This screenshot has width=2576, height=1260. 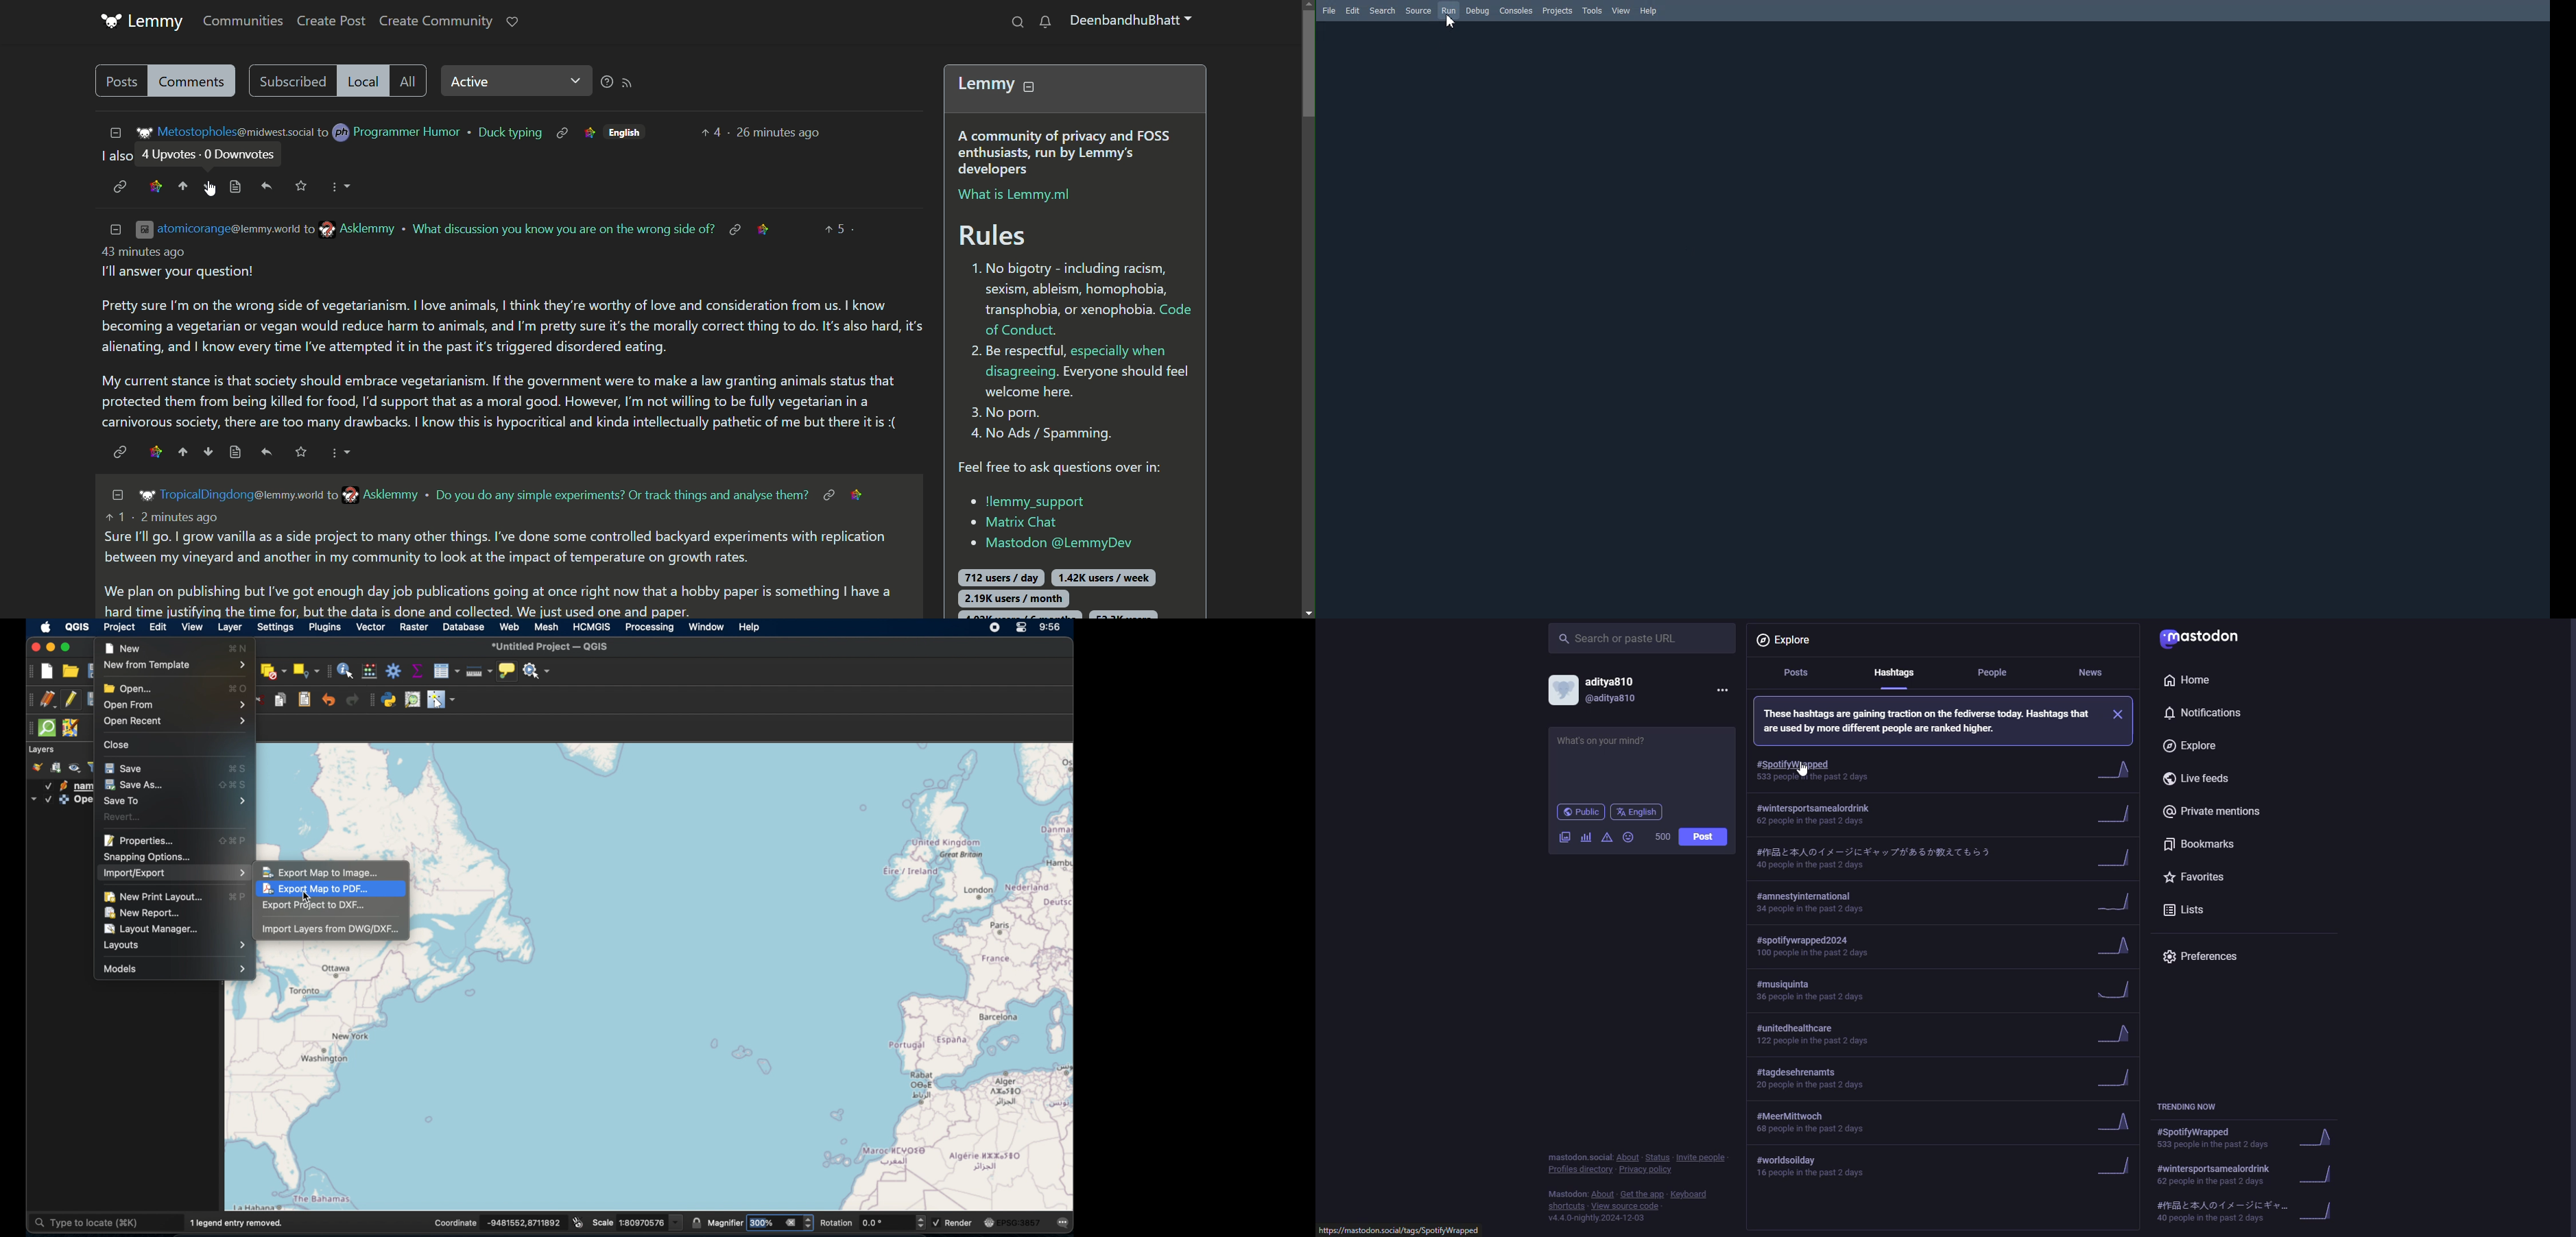 What do you see at coordinates (1013, 1223) in the screenshot?
I see `current csr` at bounding box center [1013, 1223].